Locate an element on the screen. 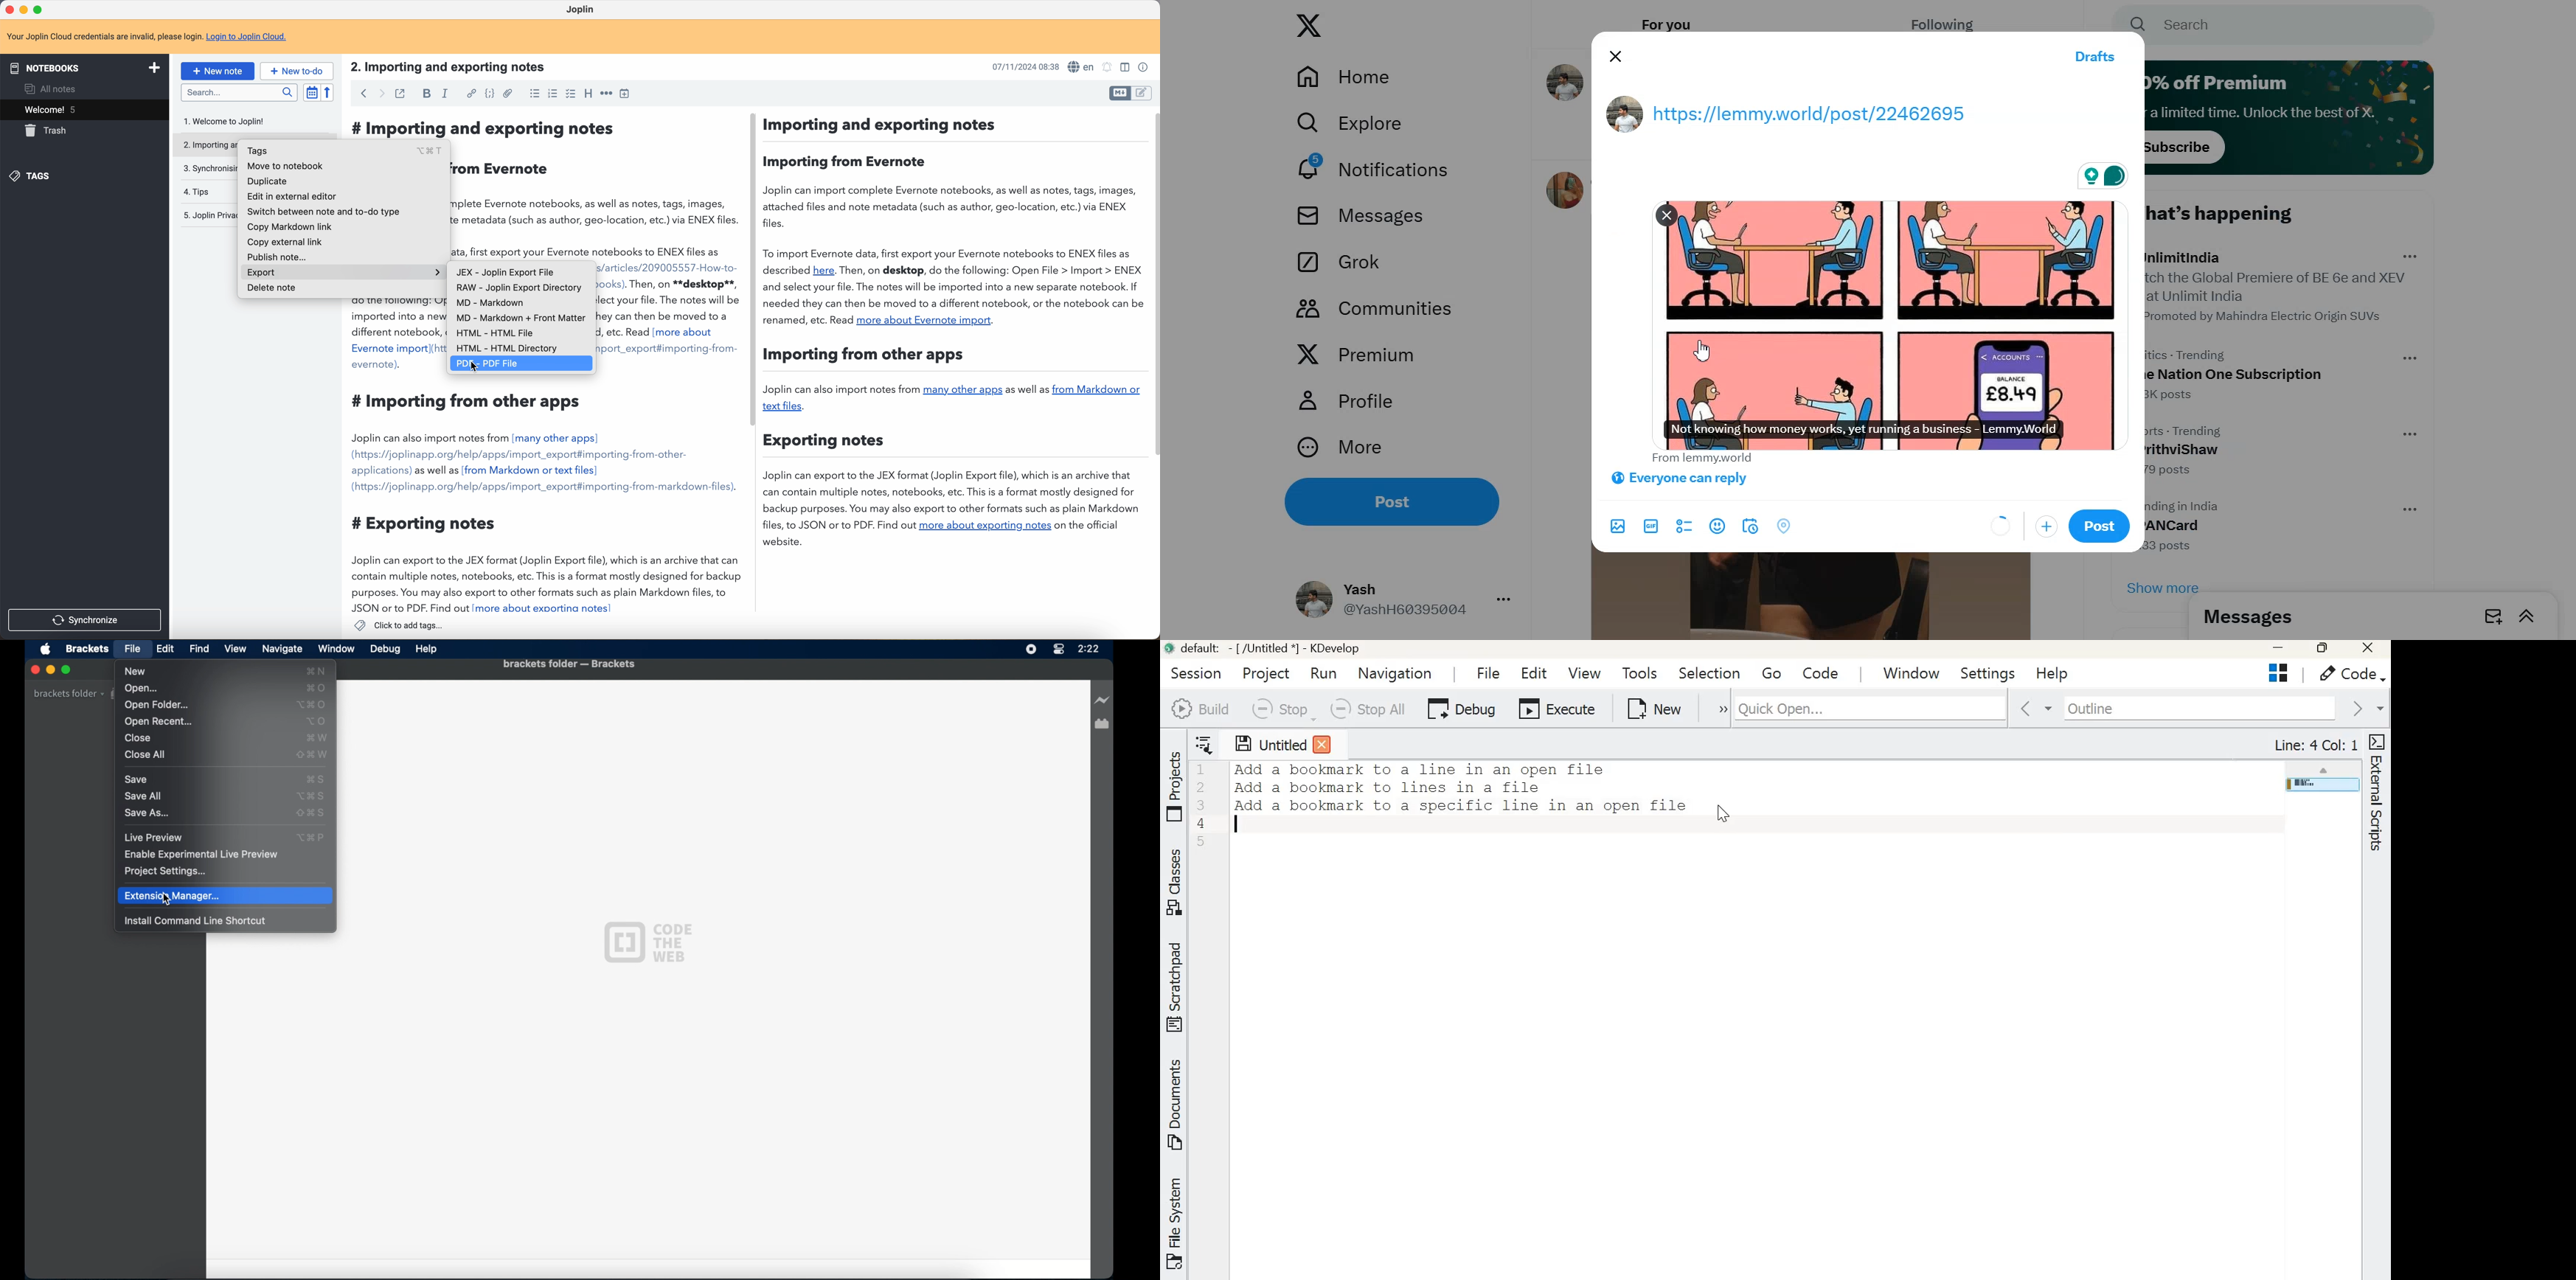  HTML - HTML directory is located at coordinates (504, 350).